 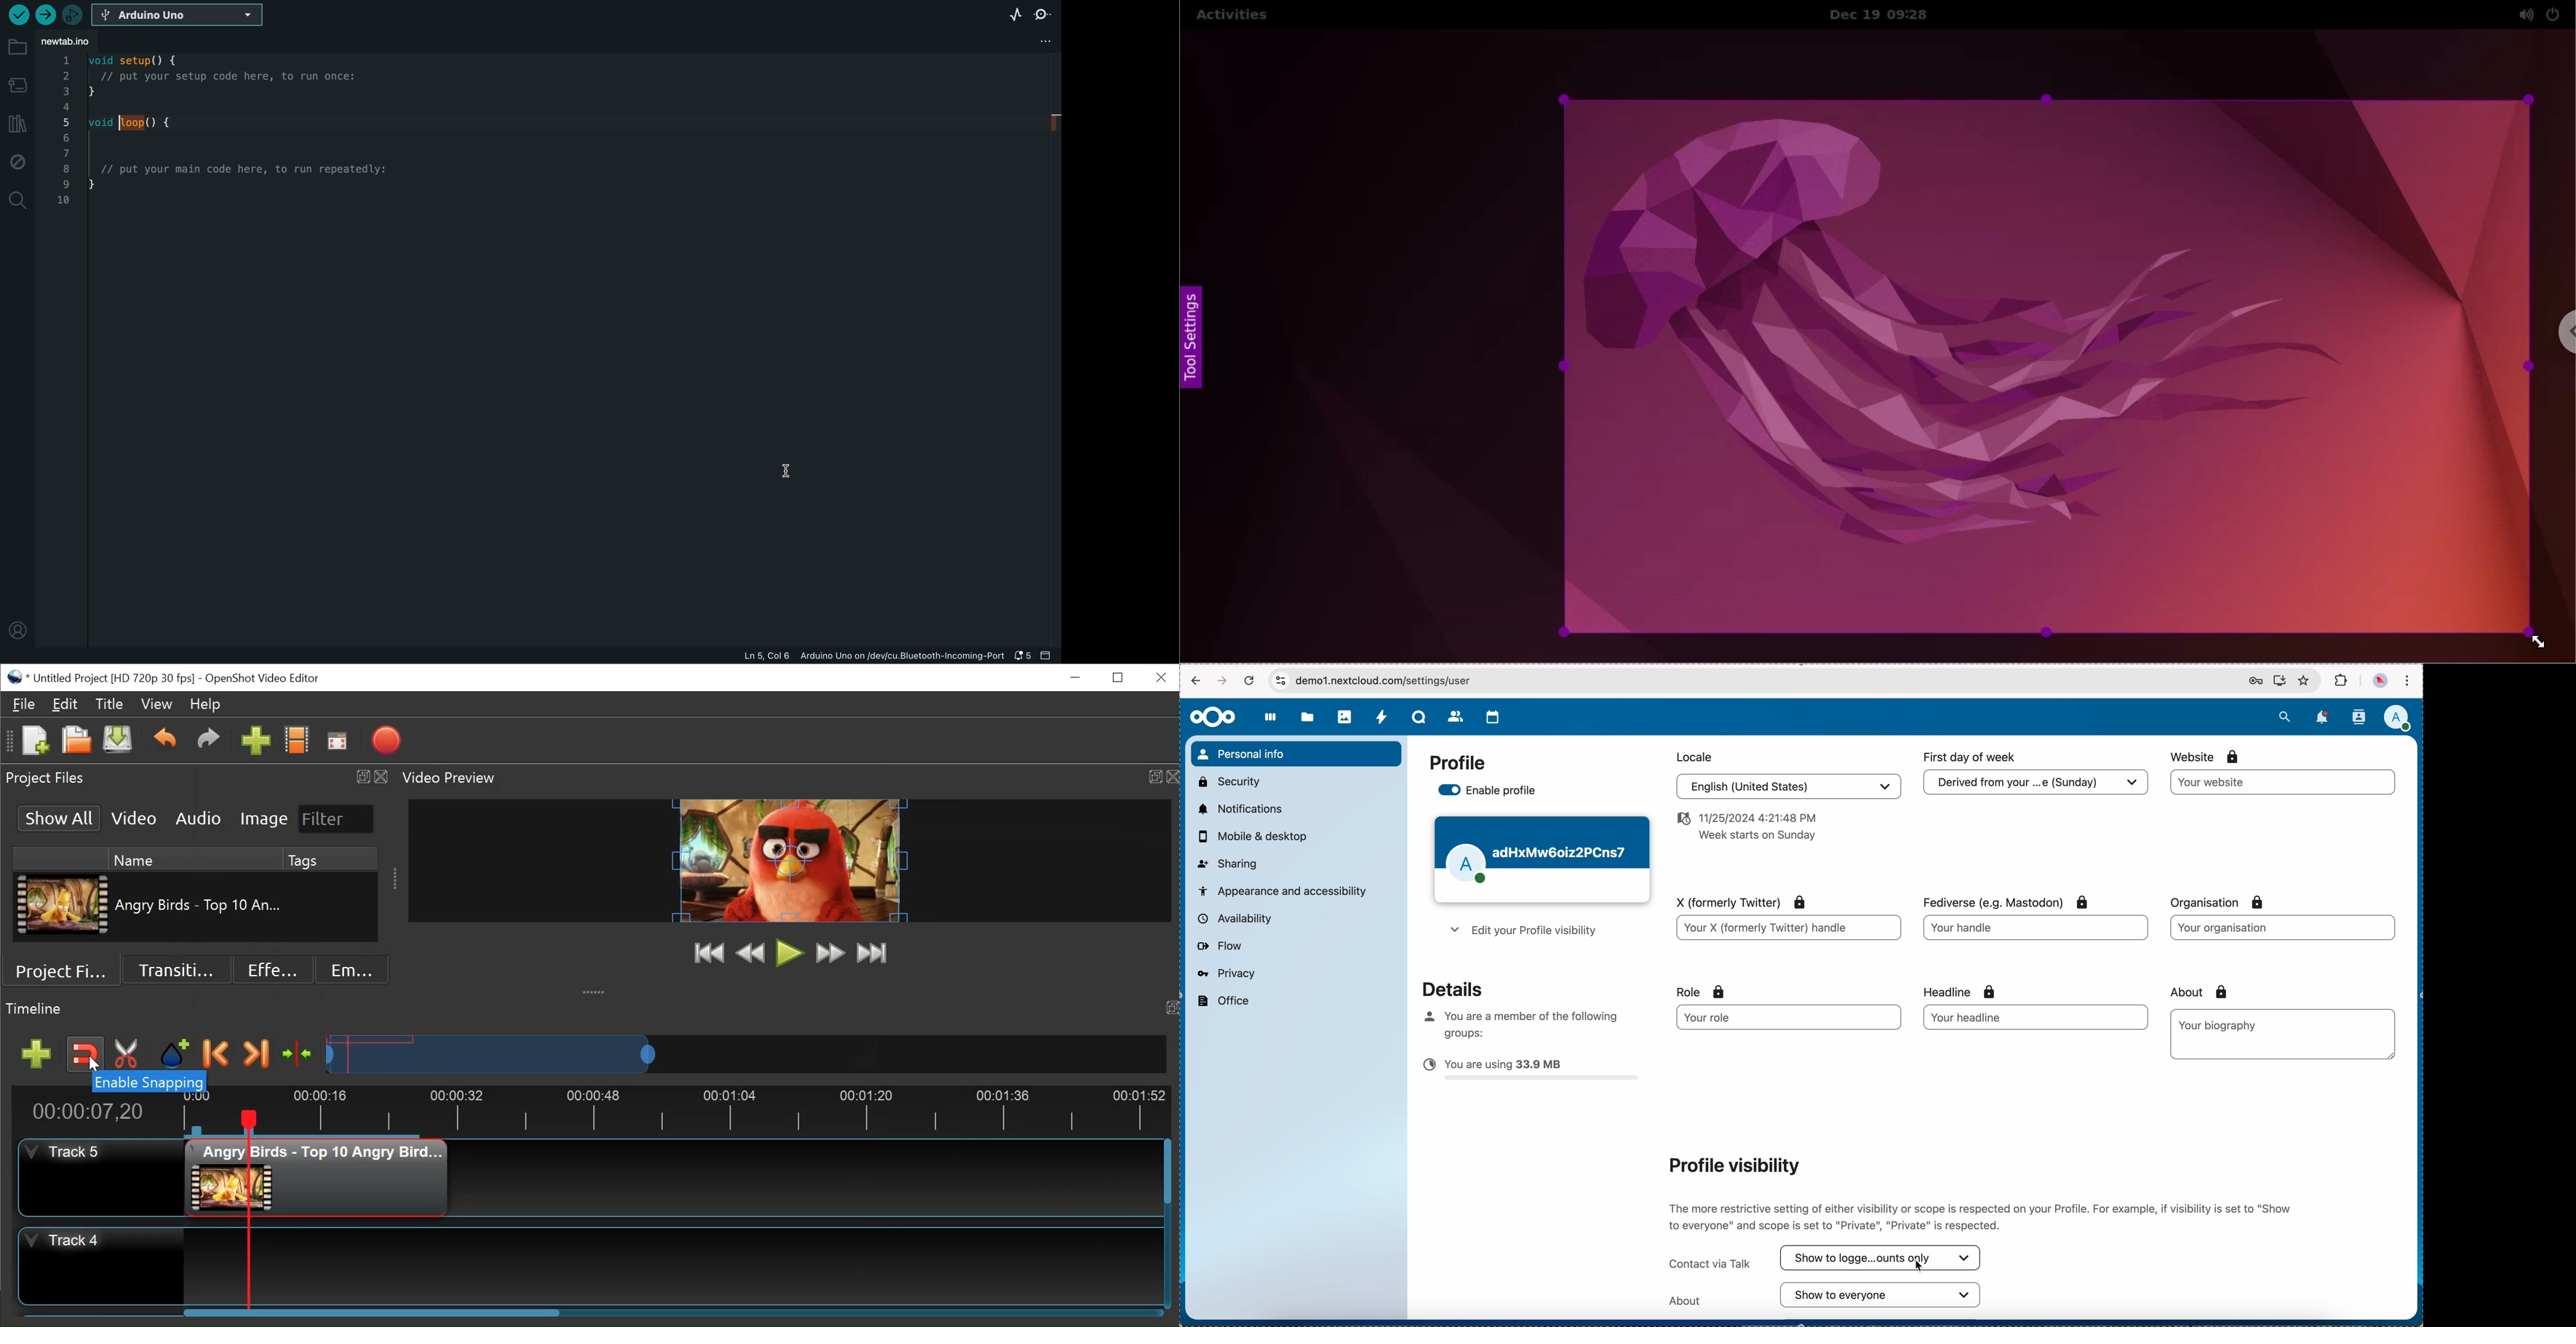 What do you see at coordinates (1046, 40) in the screenshot?
I see `file seyyings` at bounding box center [1046, 40].